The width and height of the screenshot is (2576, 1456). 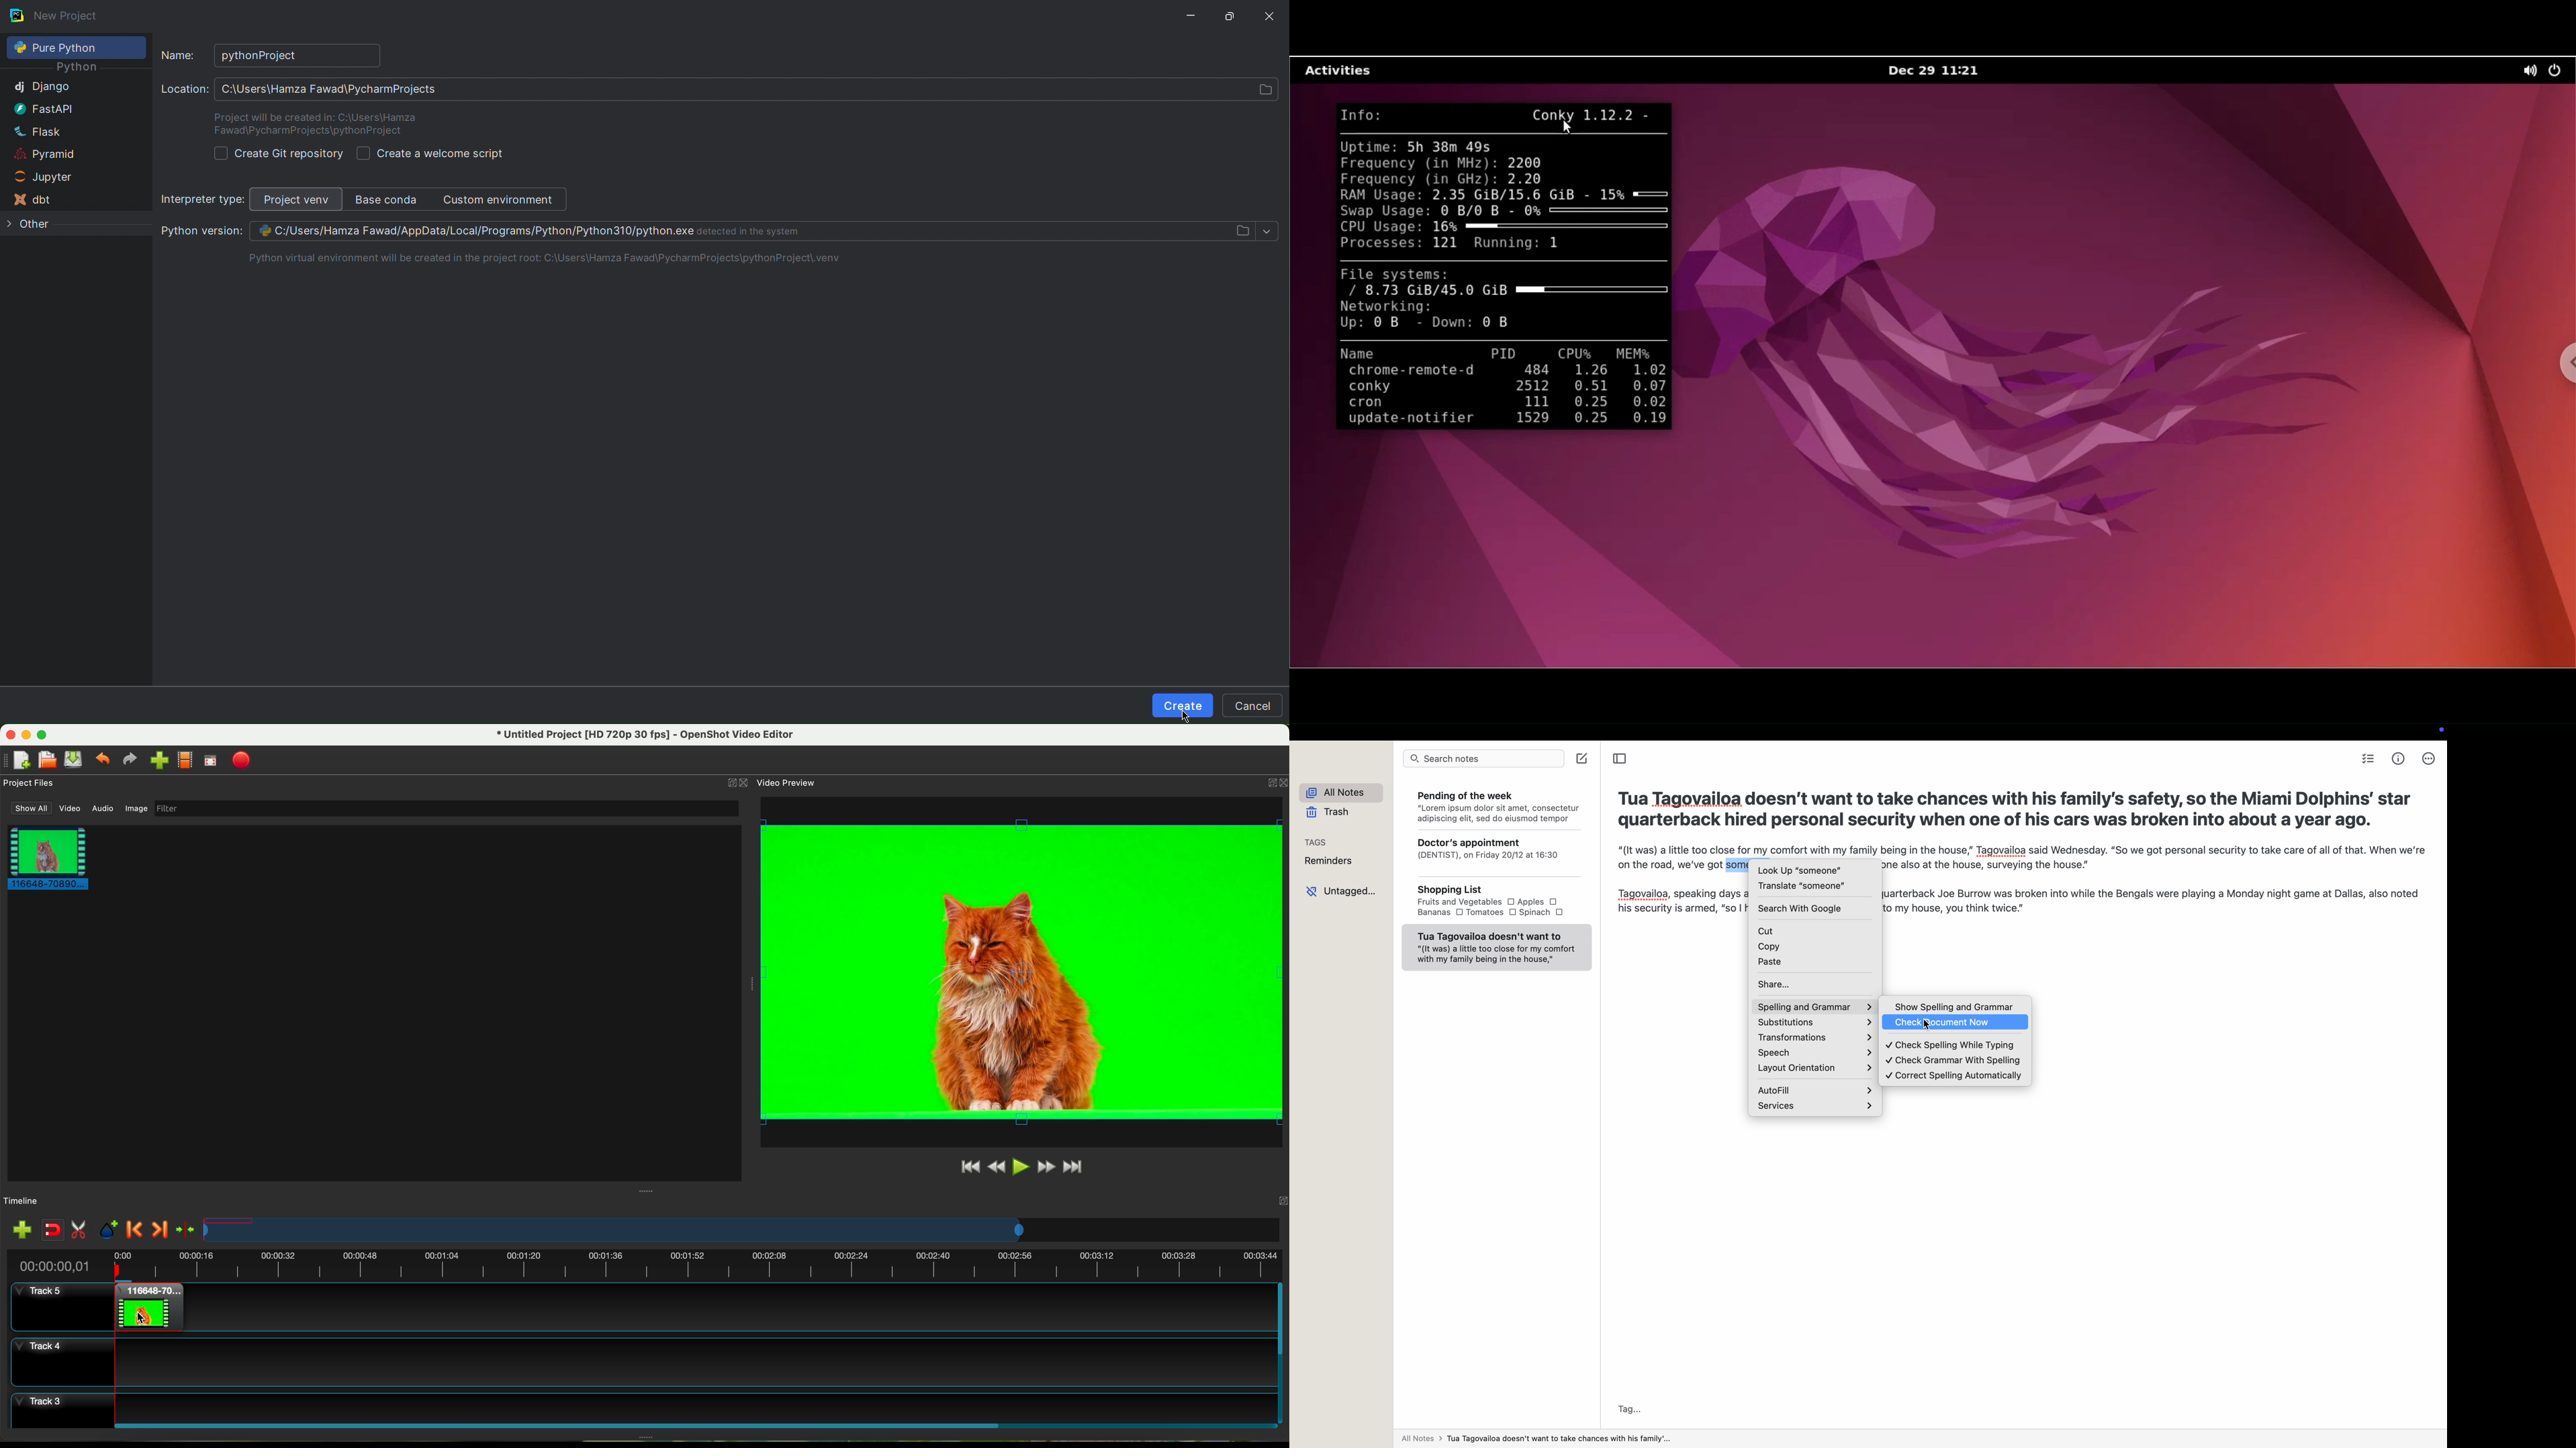 I want to click on Create, so click(x=1183, y=706).